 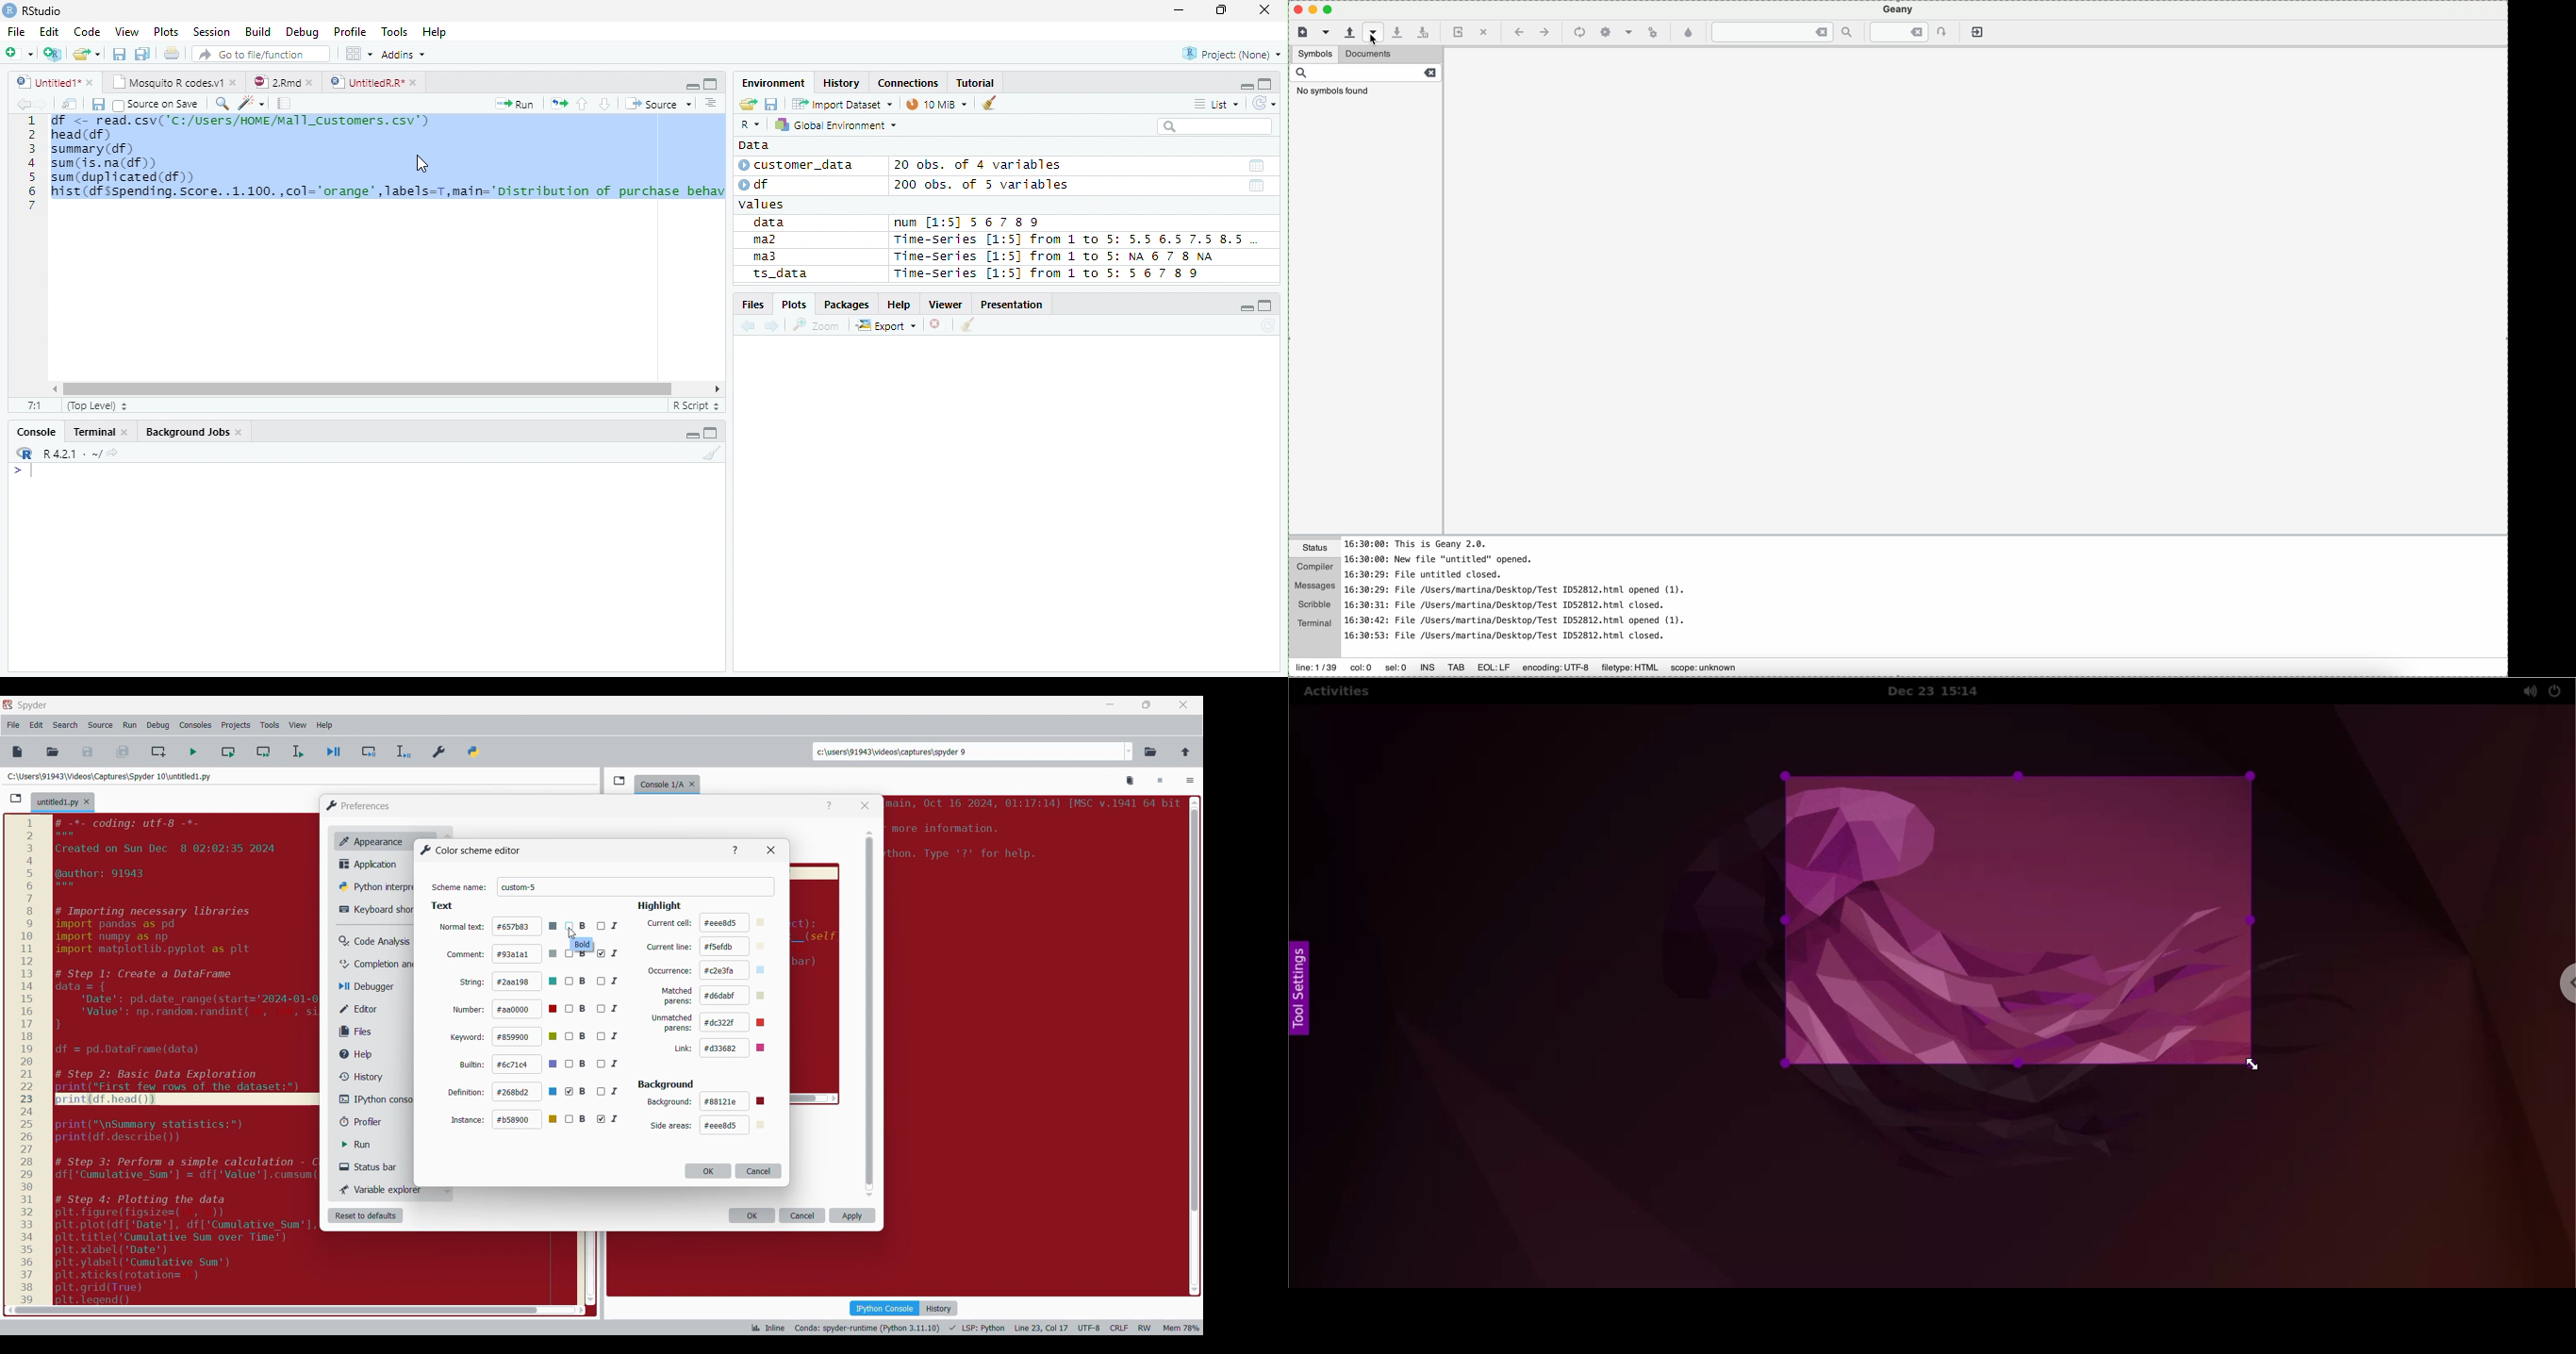 I want to click on History, so click(x=939, y=1308).